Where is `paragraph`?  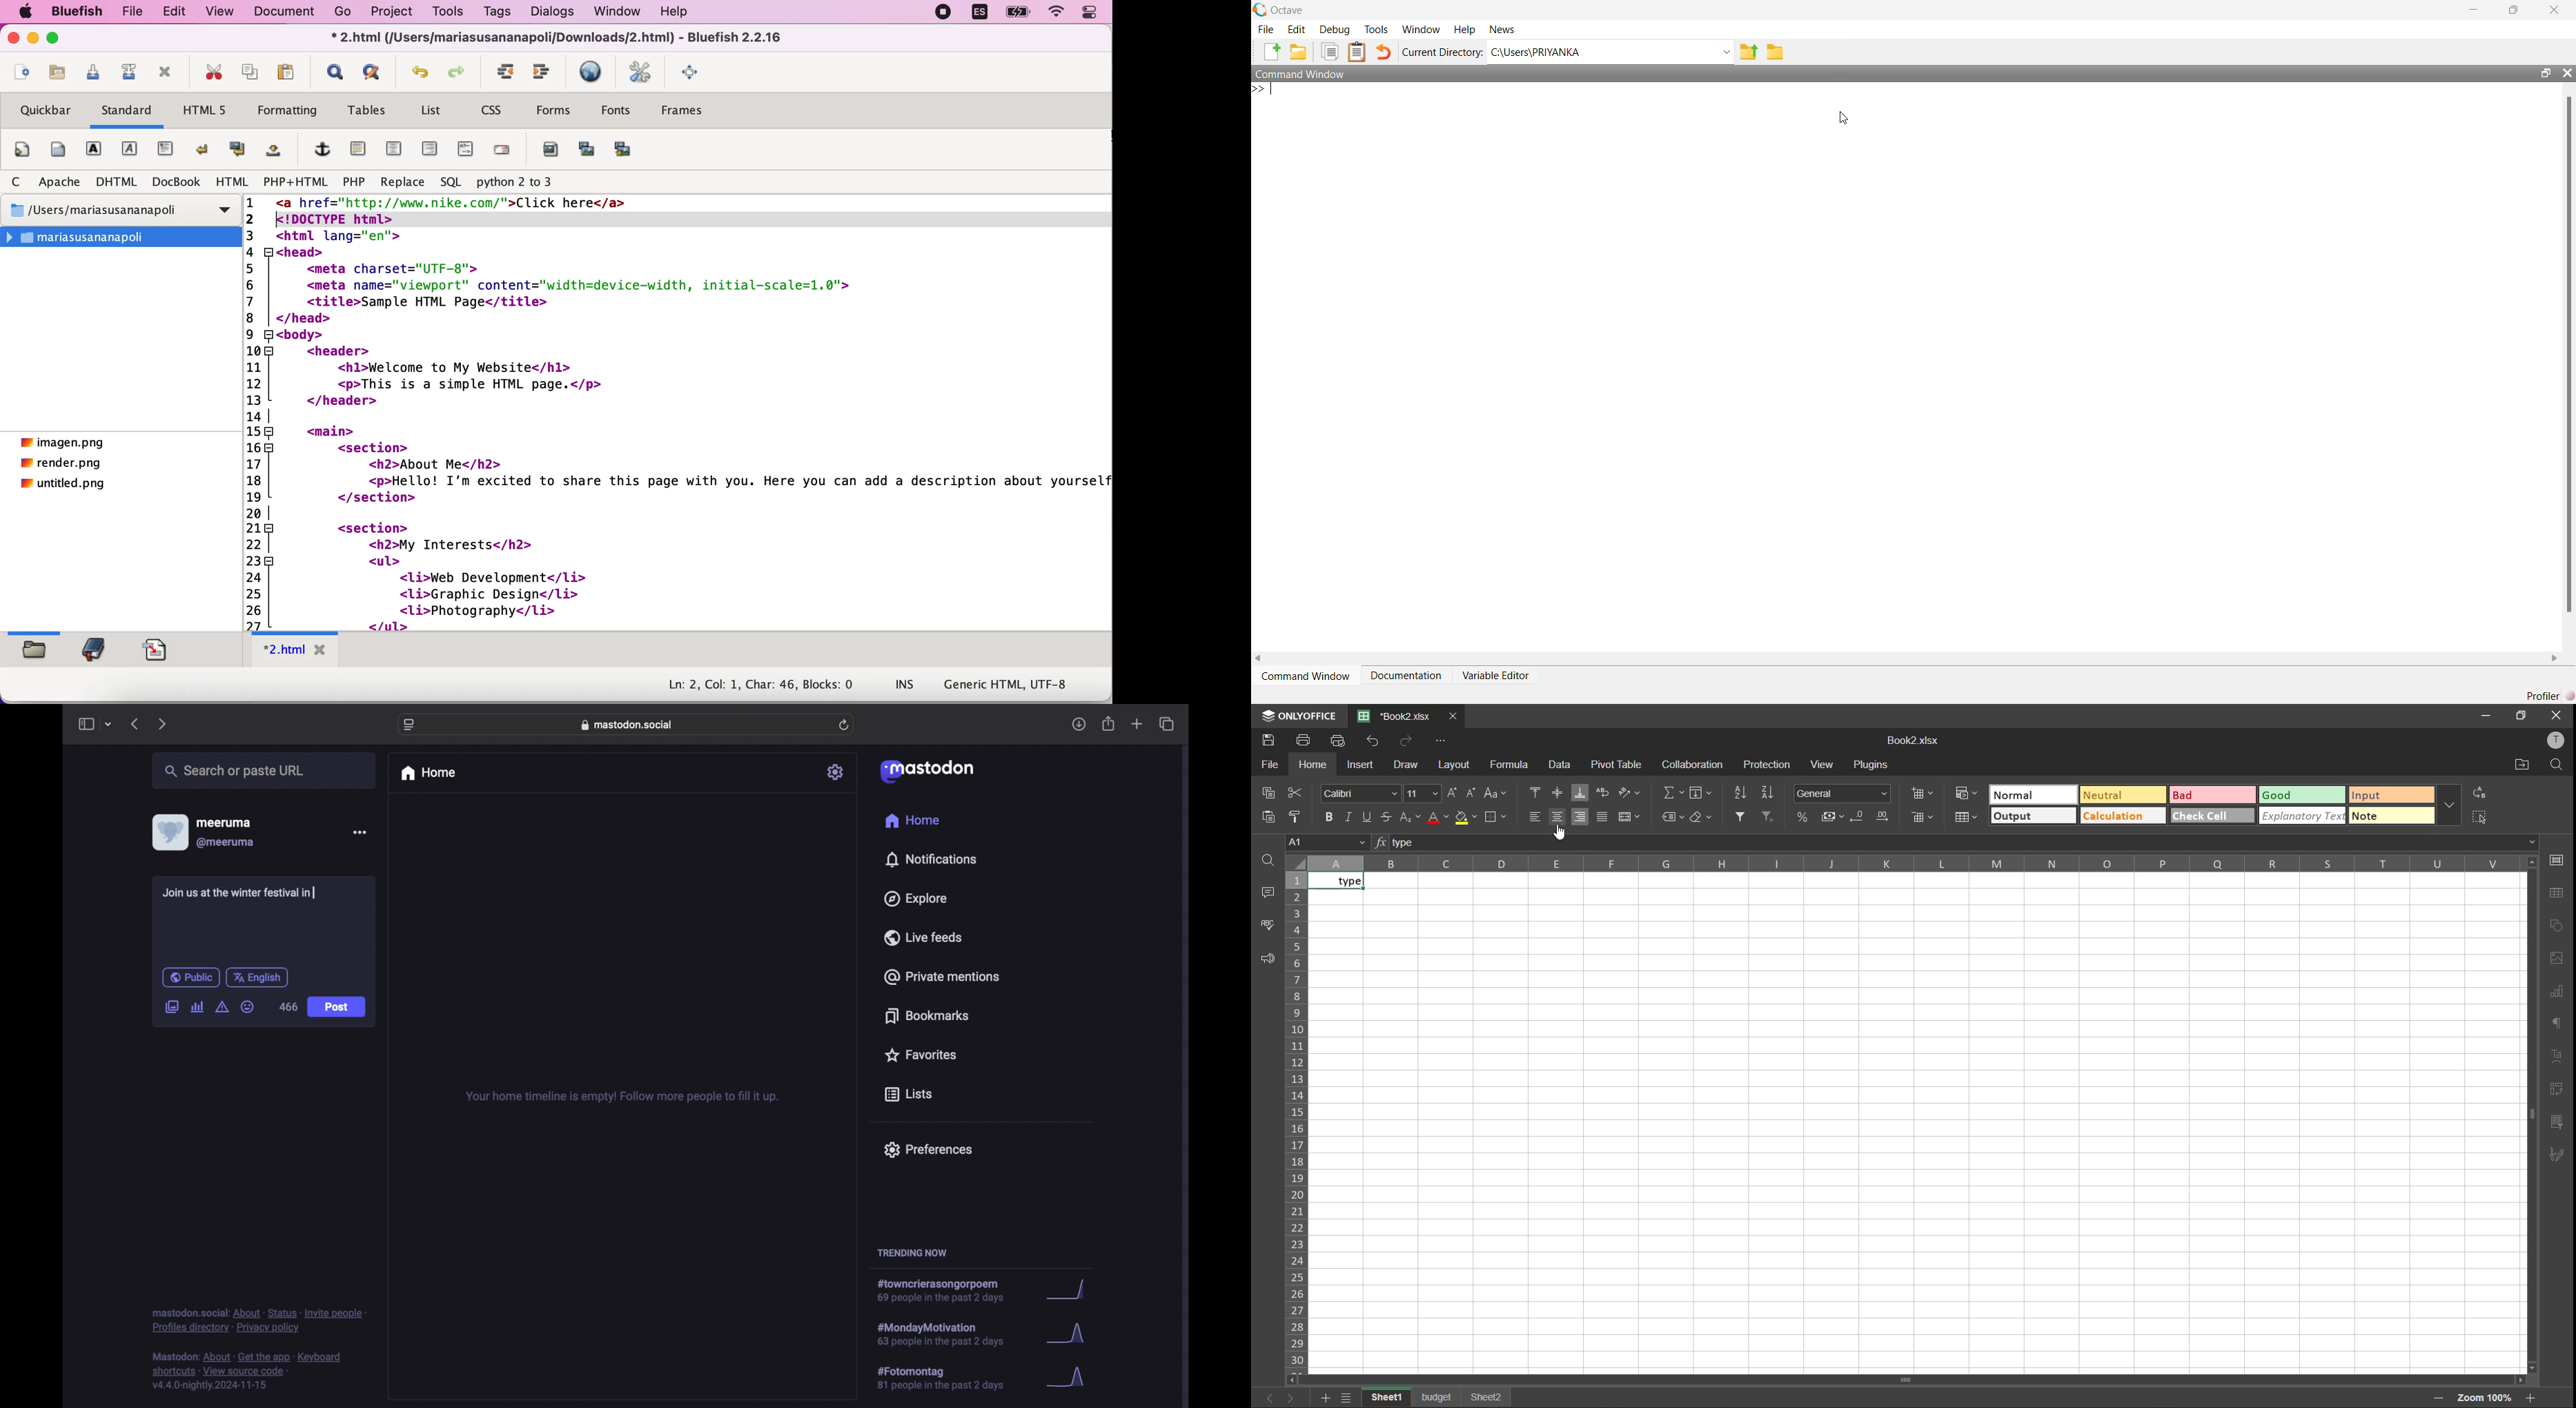
paragraph is located at coordinates (2556, 1157).